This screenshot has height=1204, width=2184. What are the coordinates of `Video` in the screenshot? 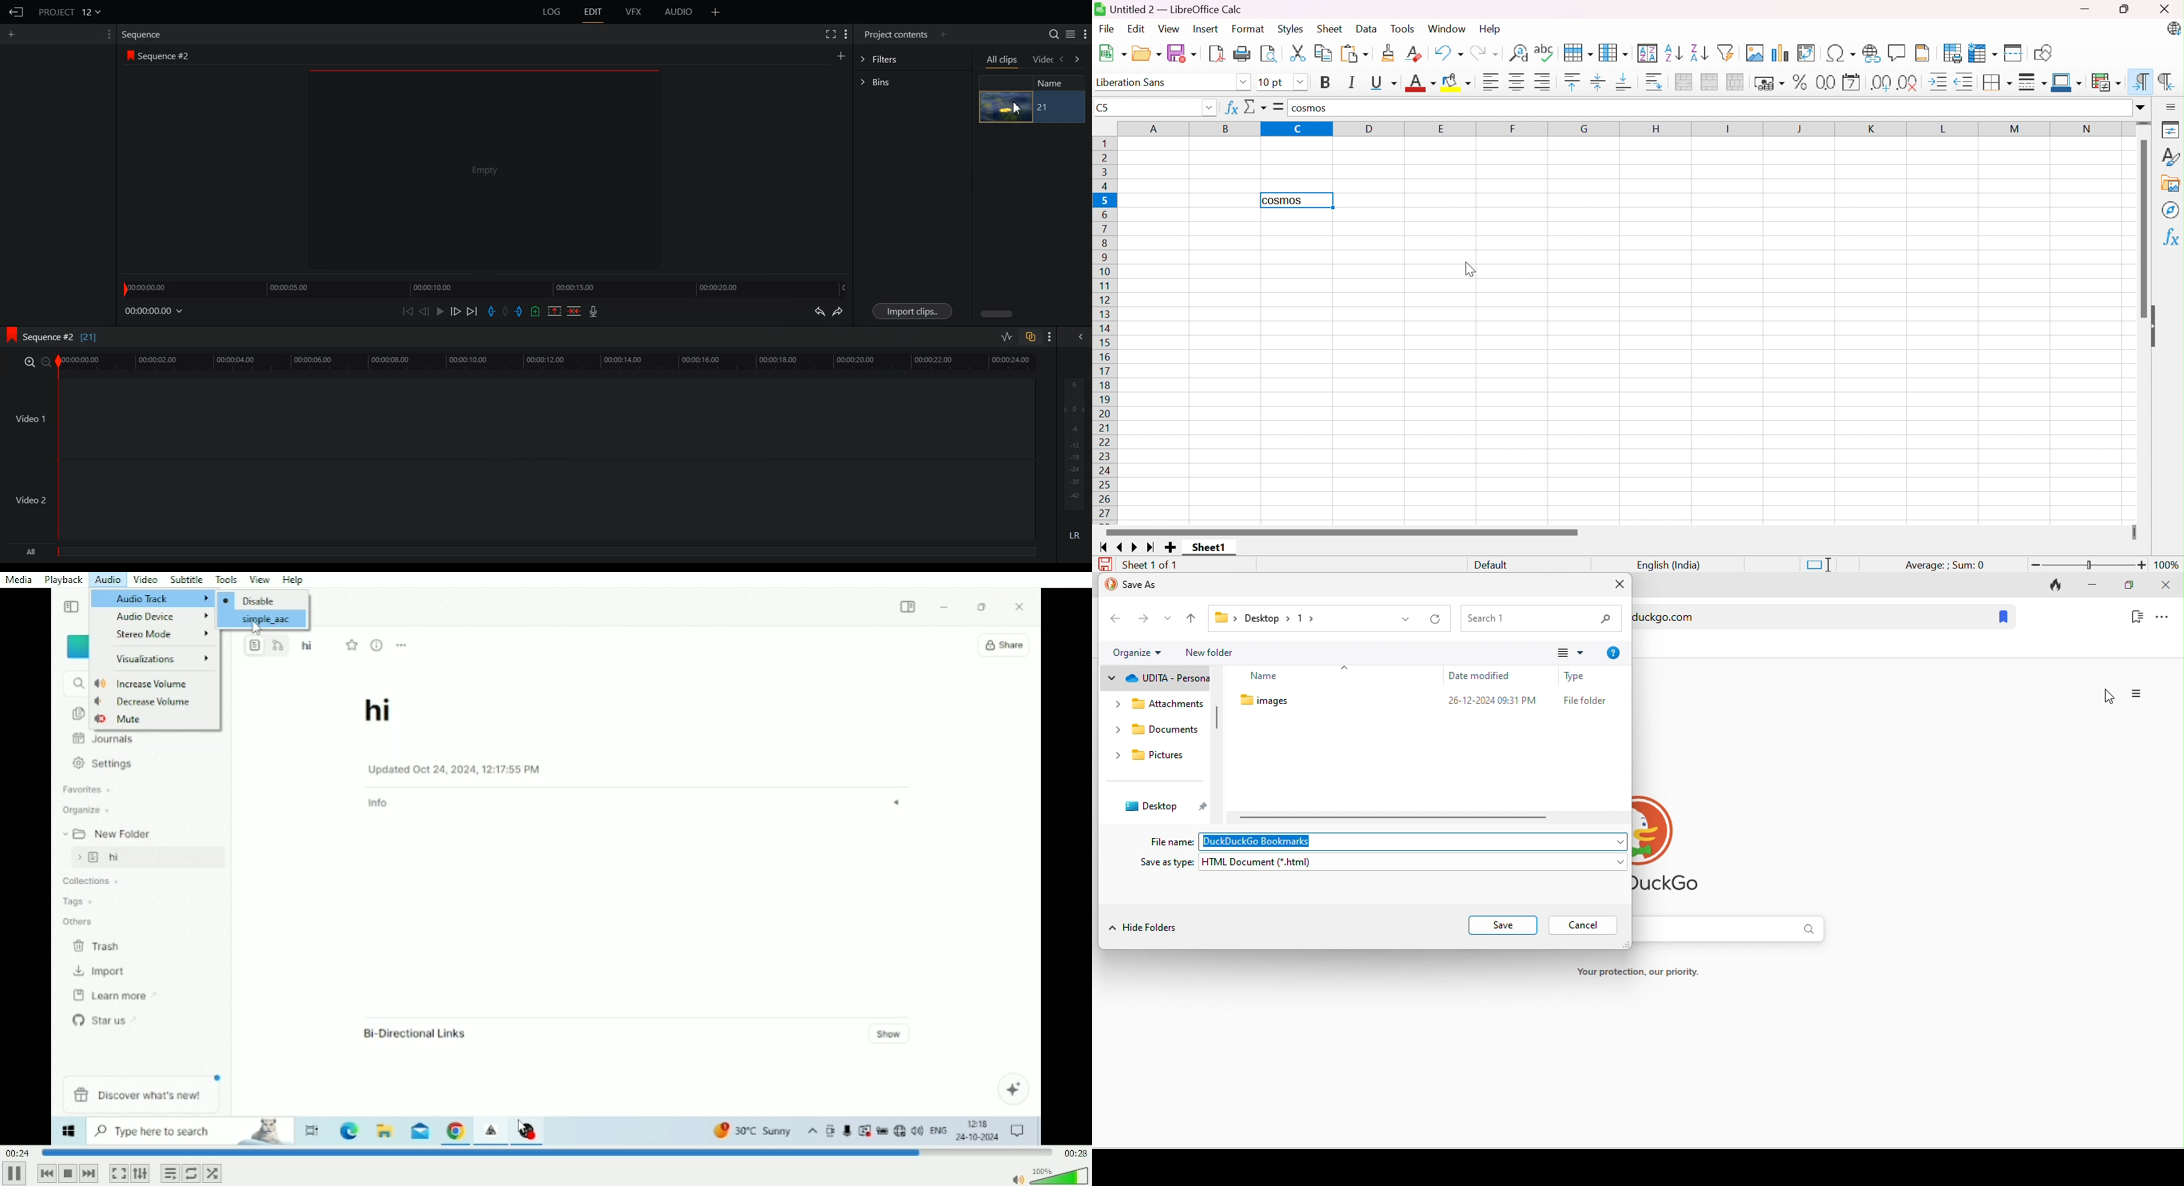 It's located at (1043, 60).